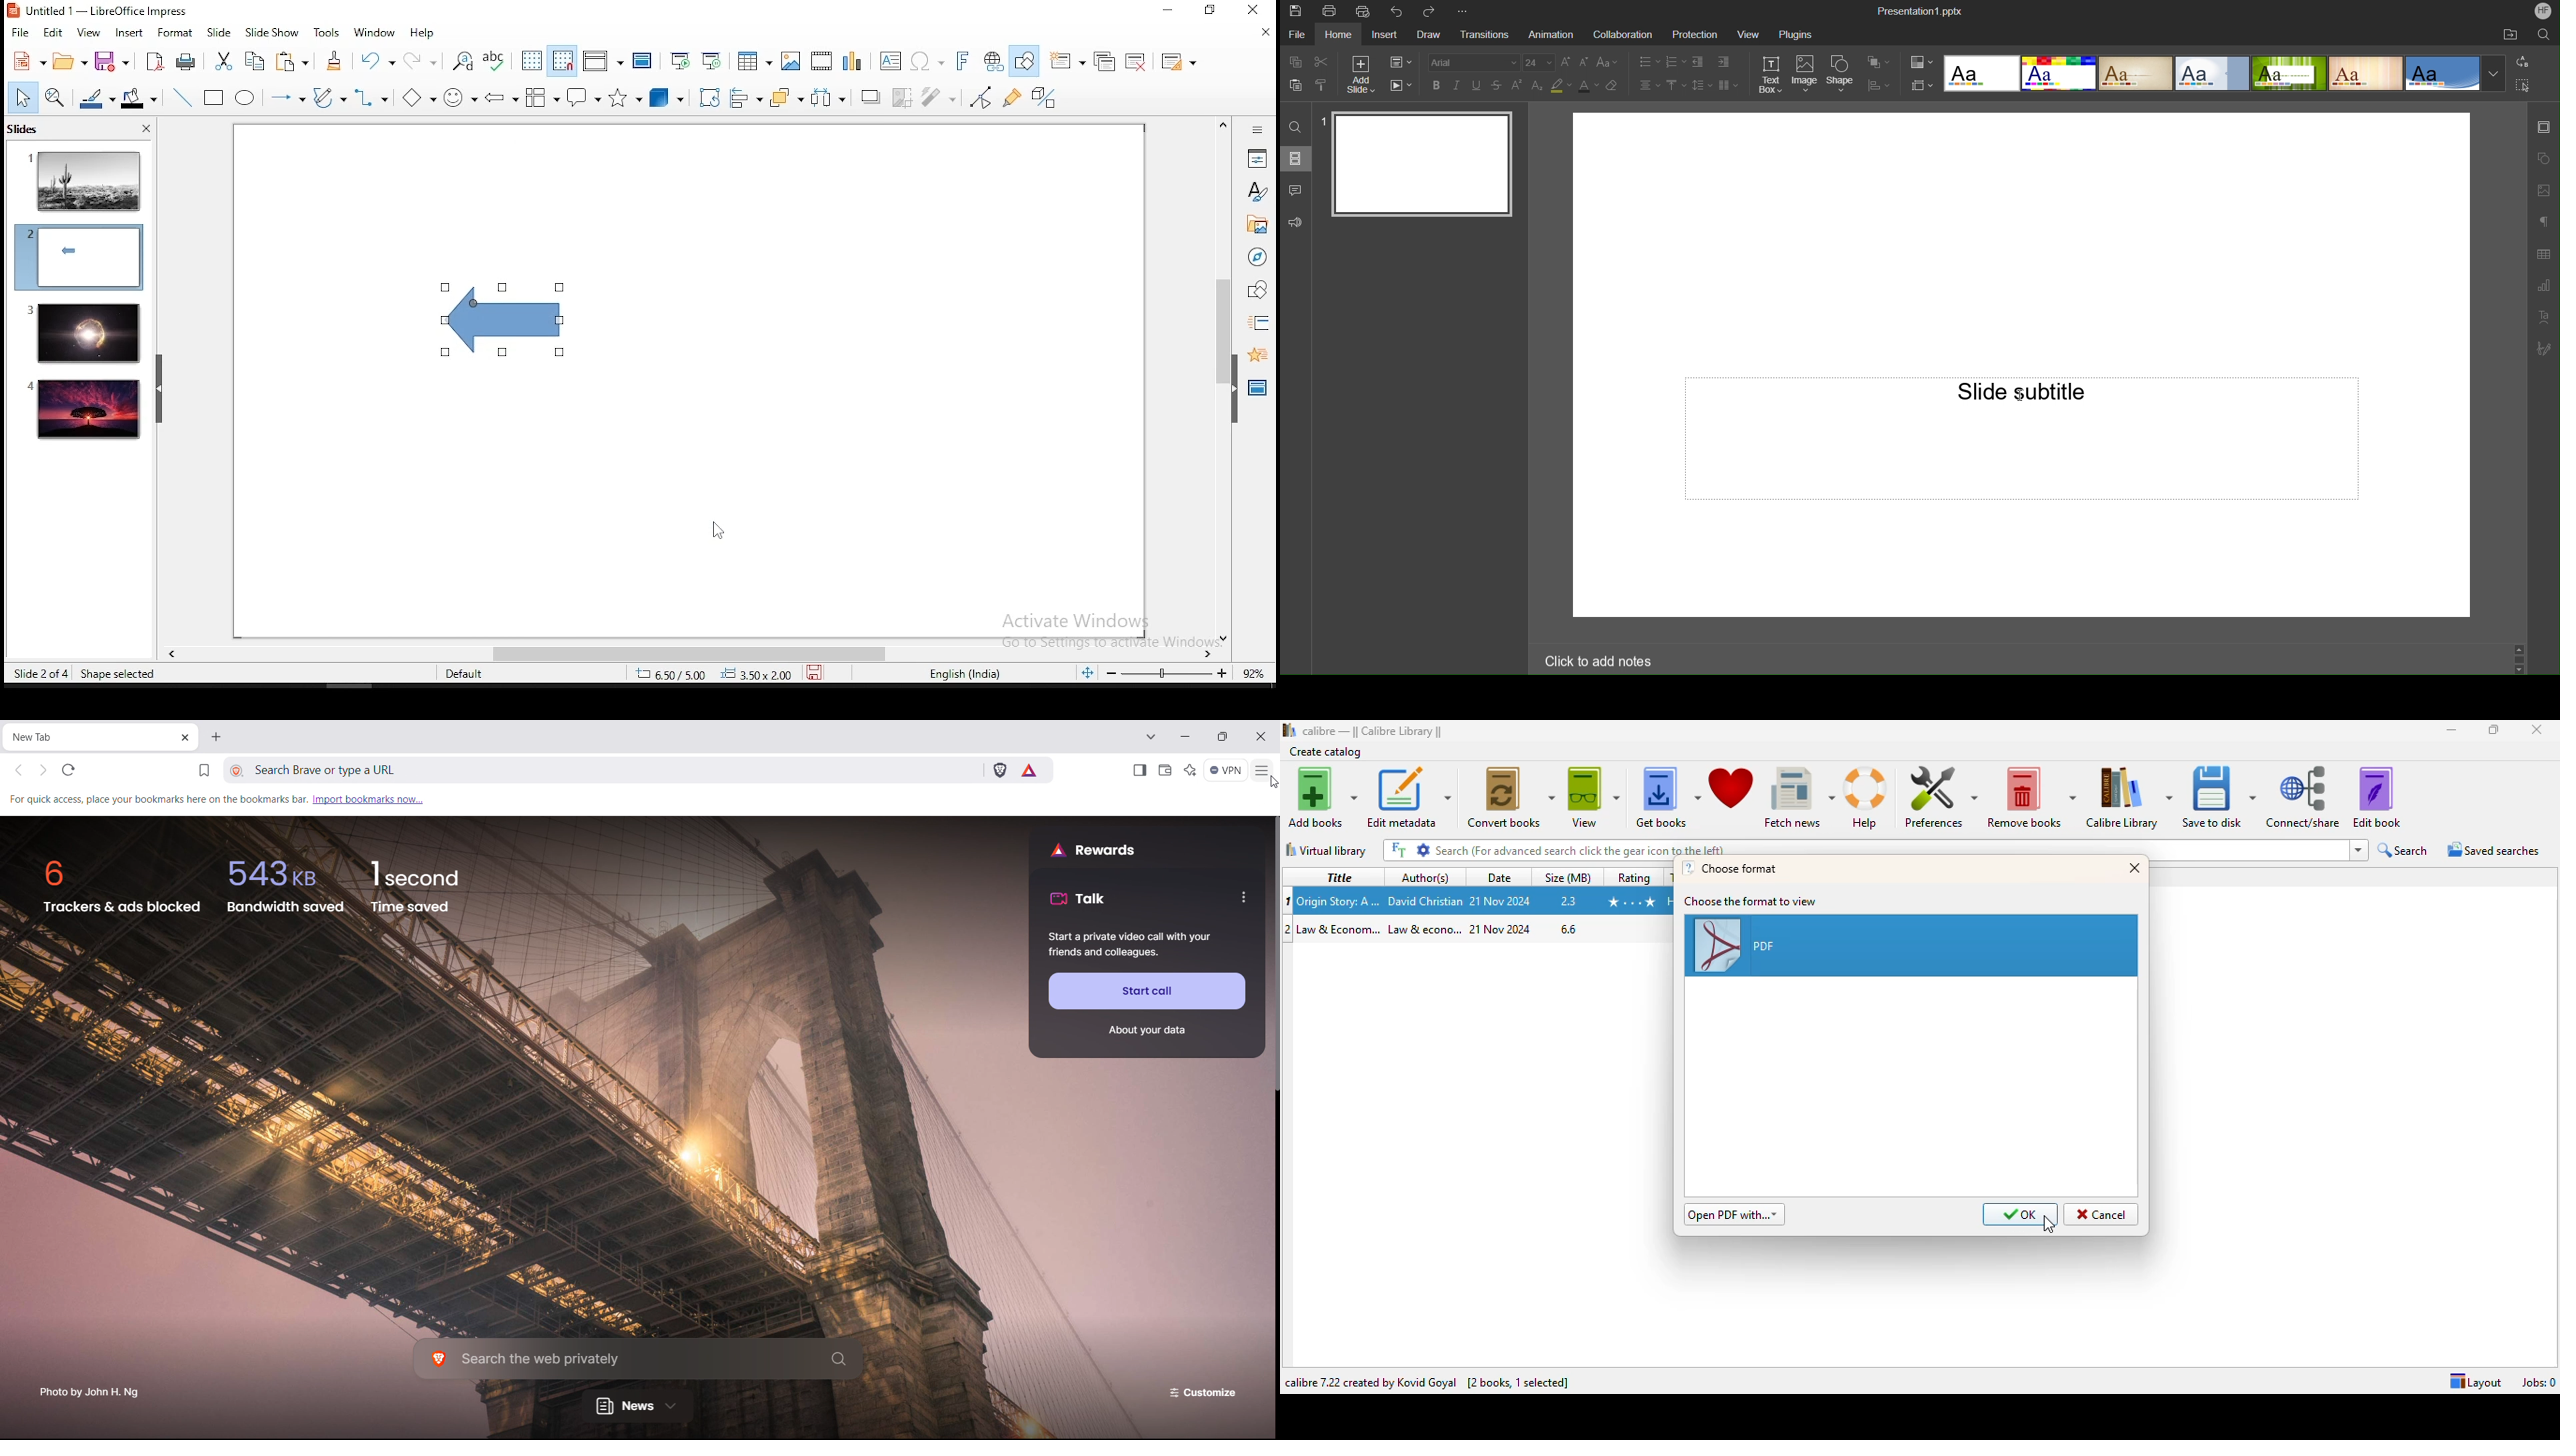 Image resolution: width=2576 pixels, height=1456 pixels. What do you see at coordinates (1492, 62) in the screenshot?
I see `Font settings` at bounding box center [1492, 62].